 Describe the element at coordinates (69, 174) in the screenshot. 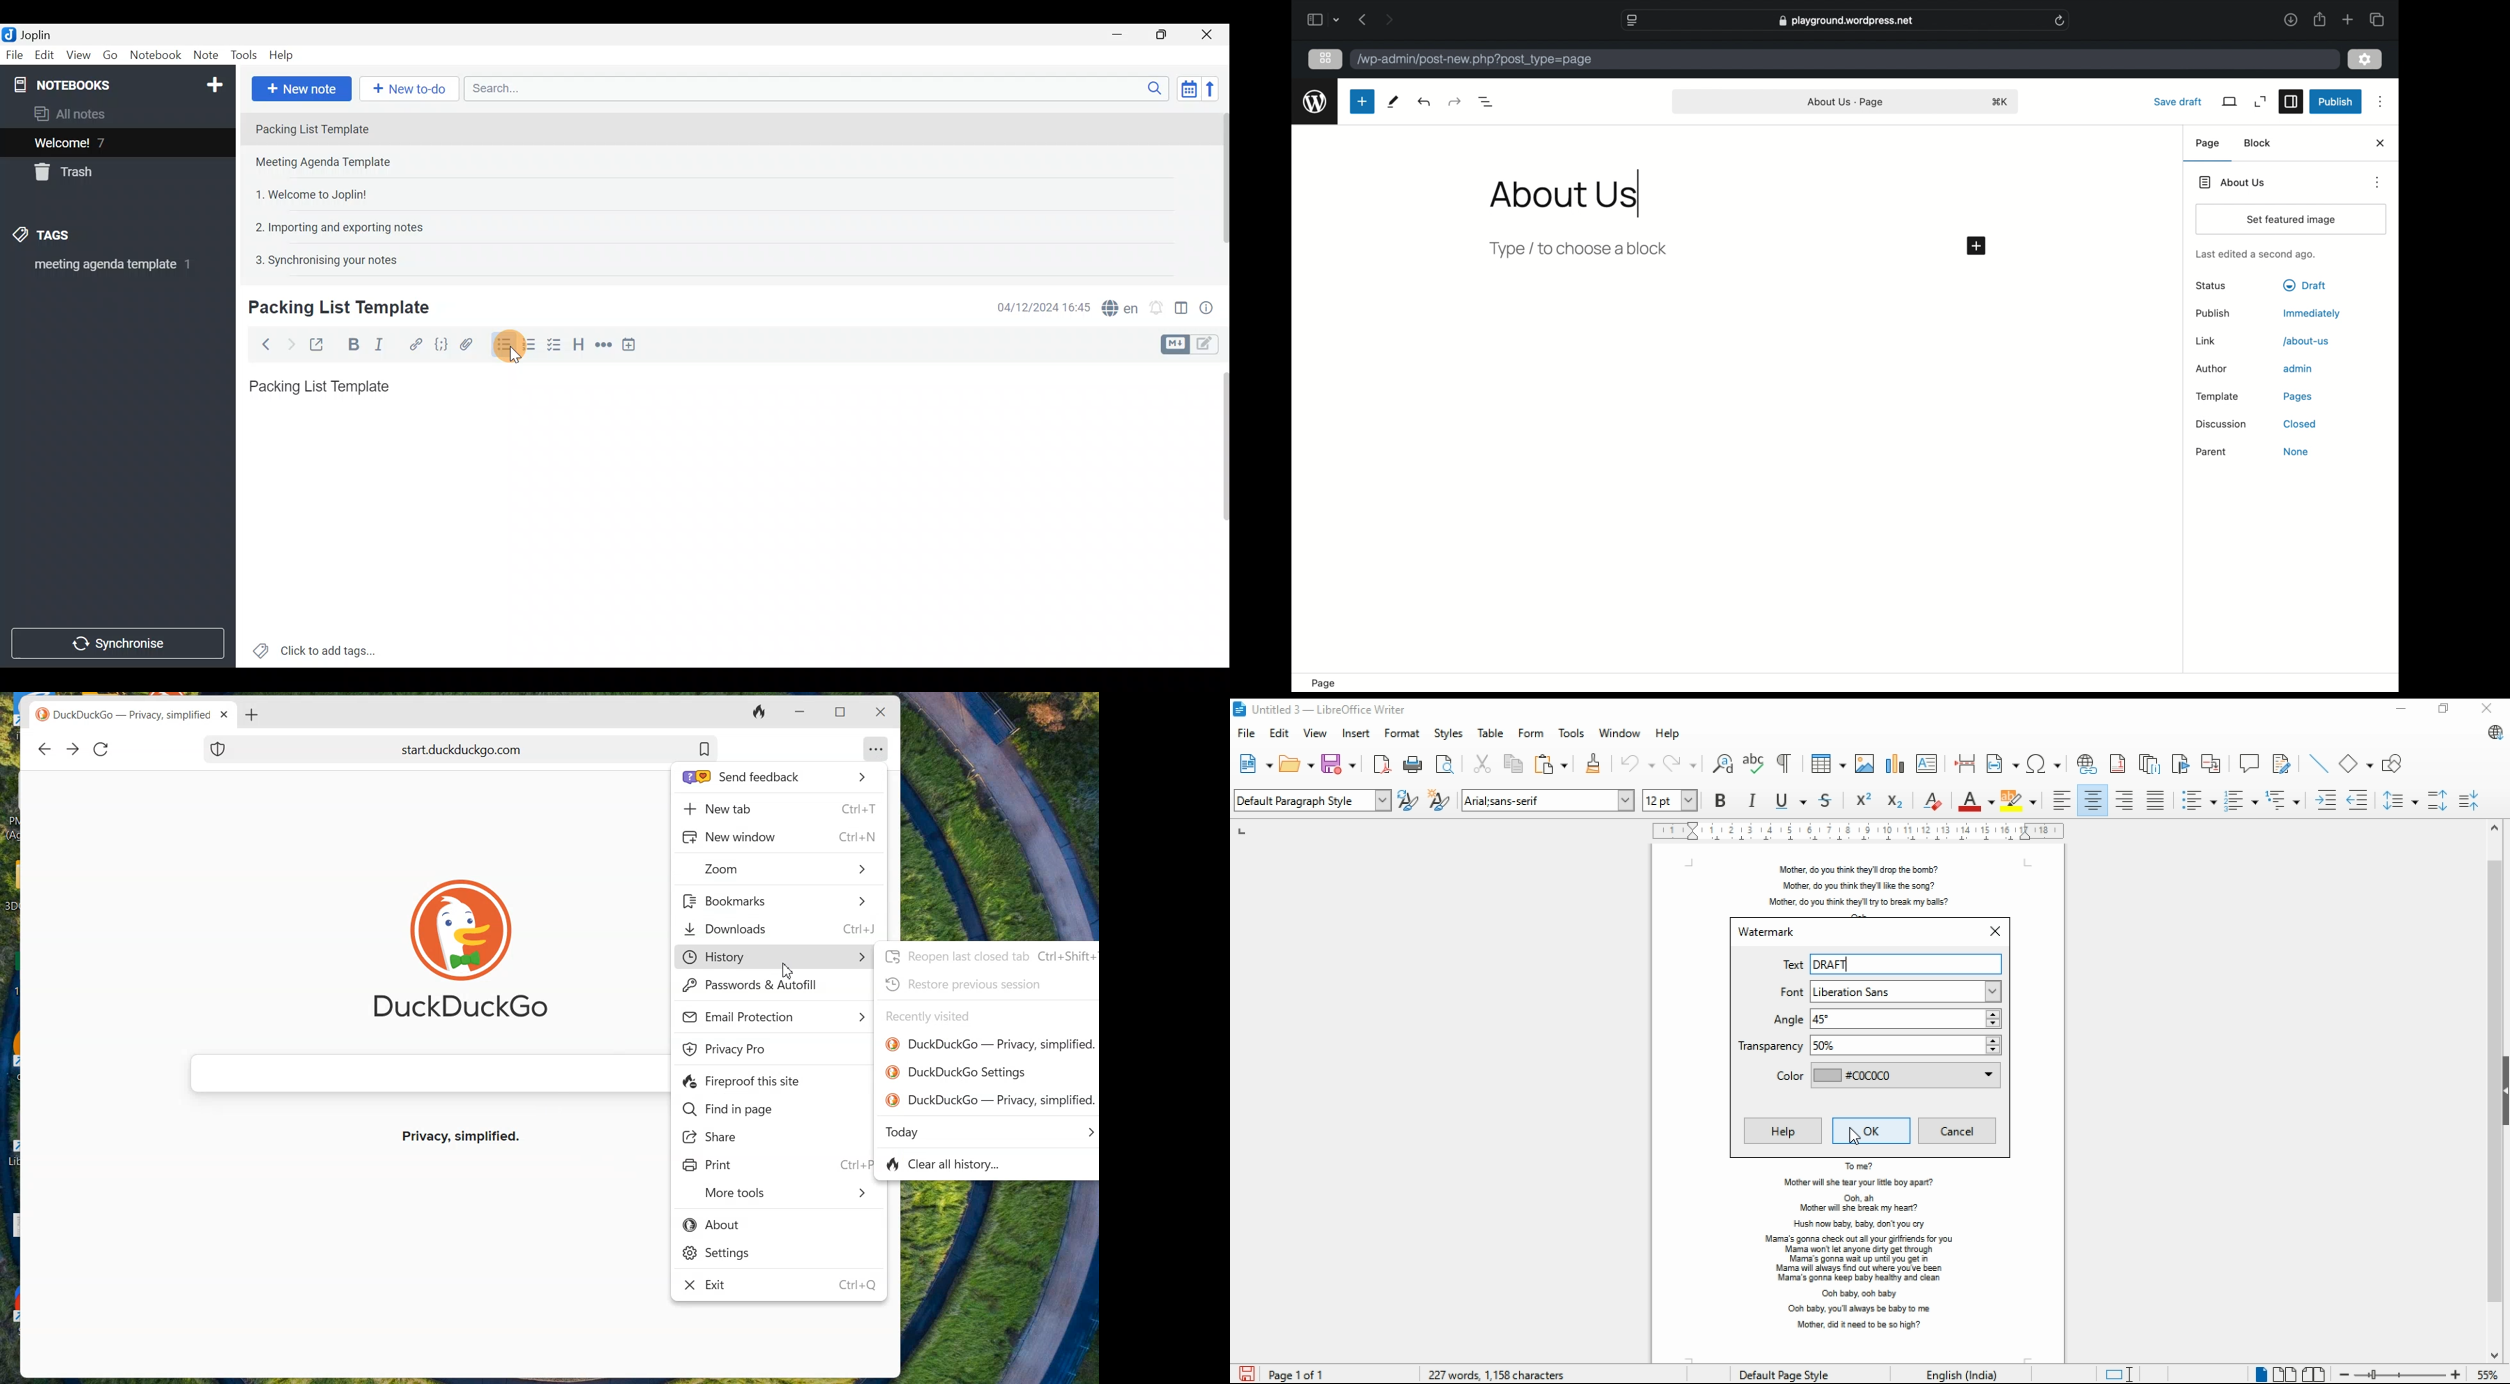

I see `Trash` at that location.